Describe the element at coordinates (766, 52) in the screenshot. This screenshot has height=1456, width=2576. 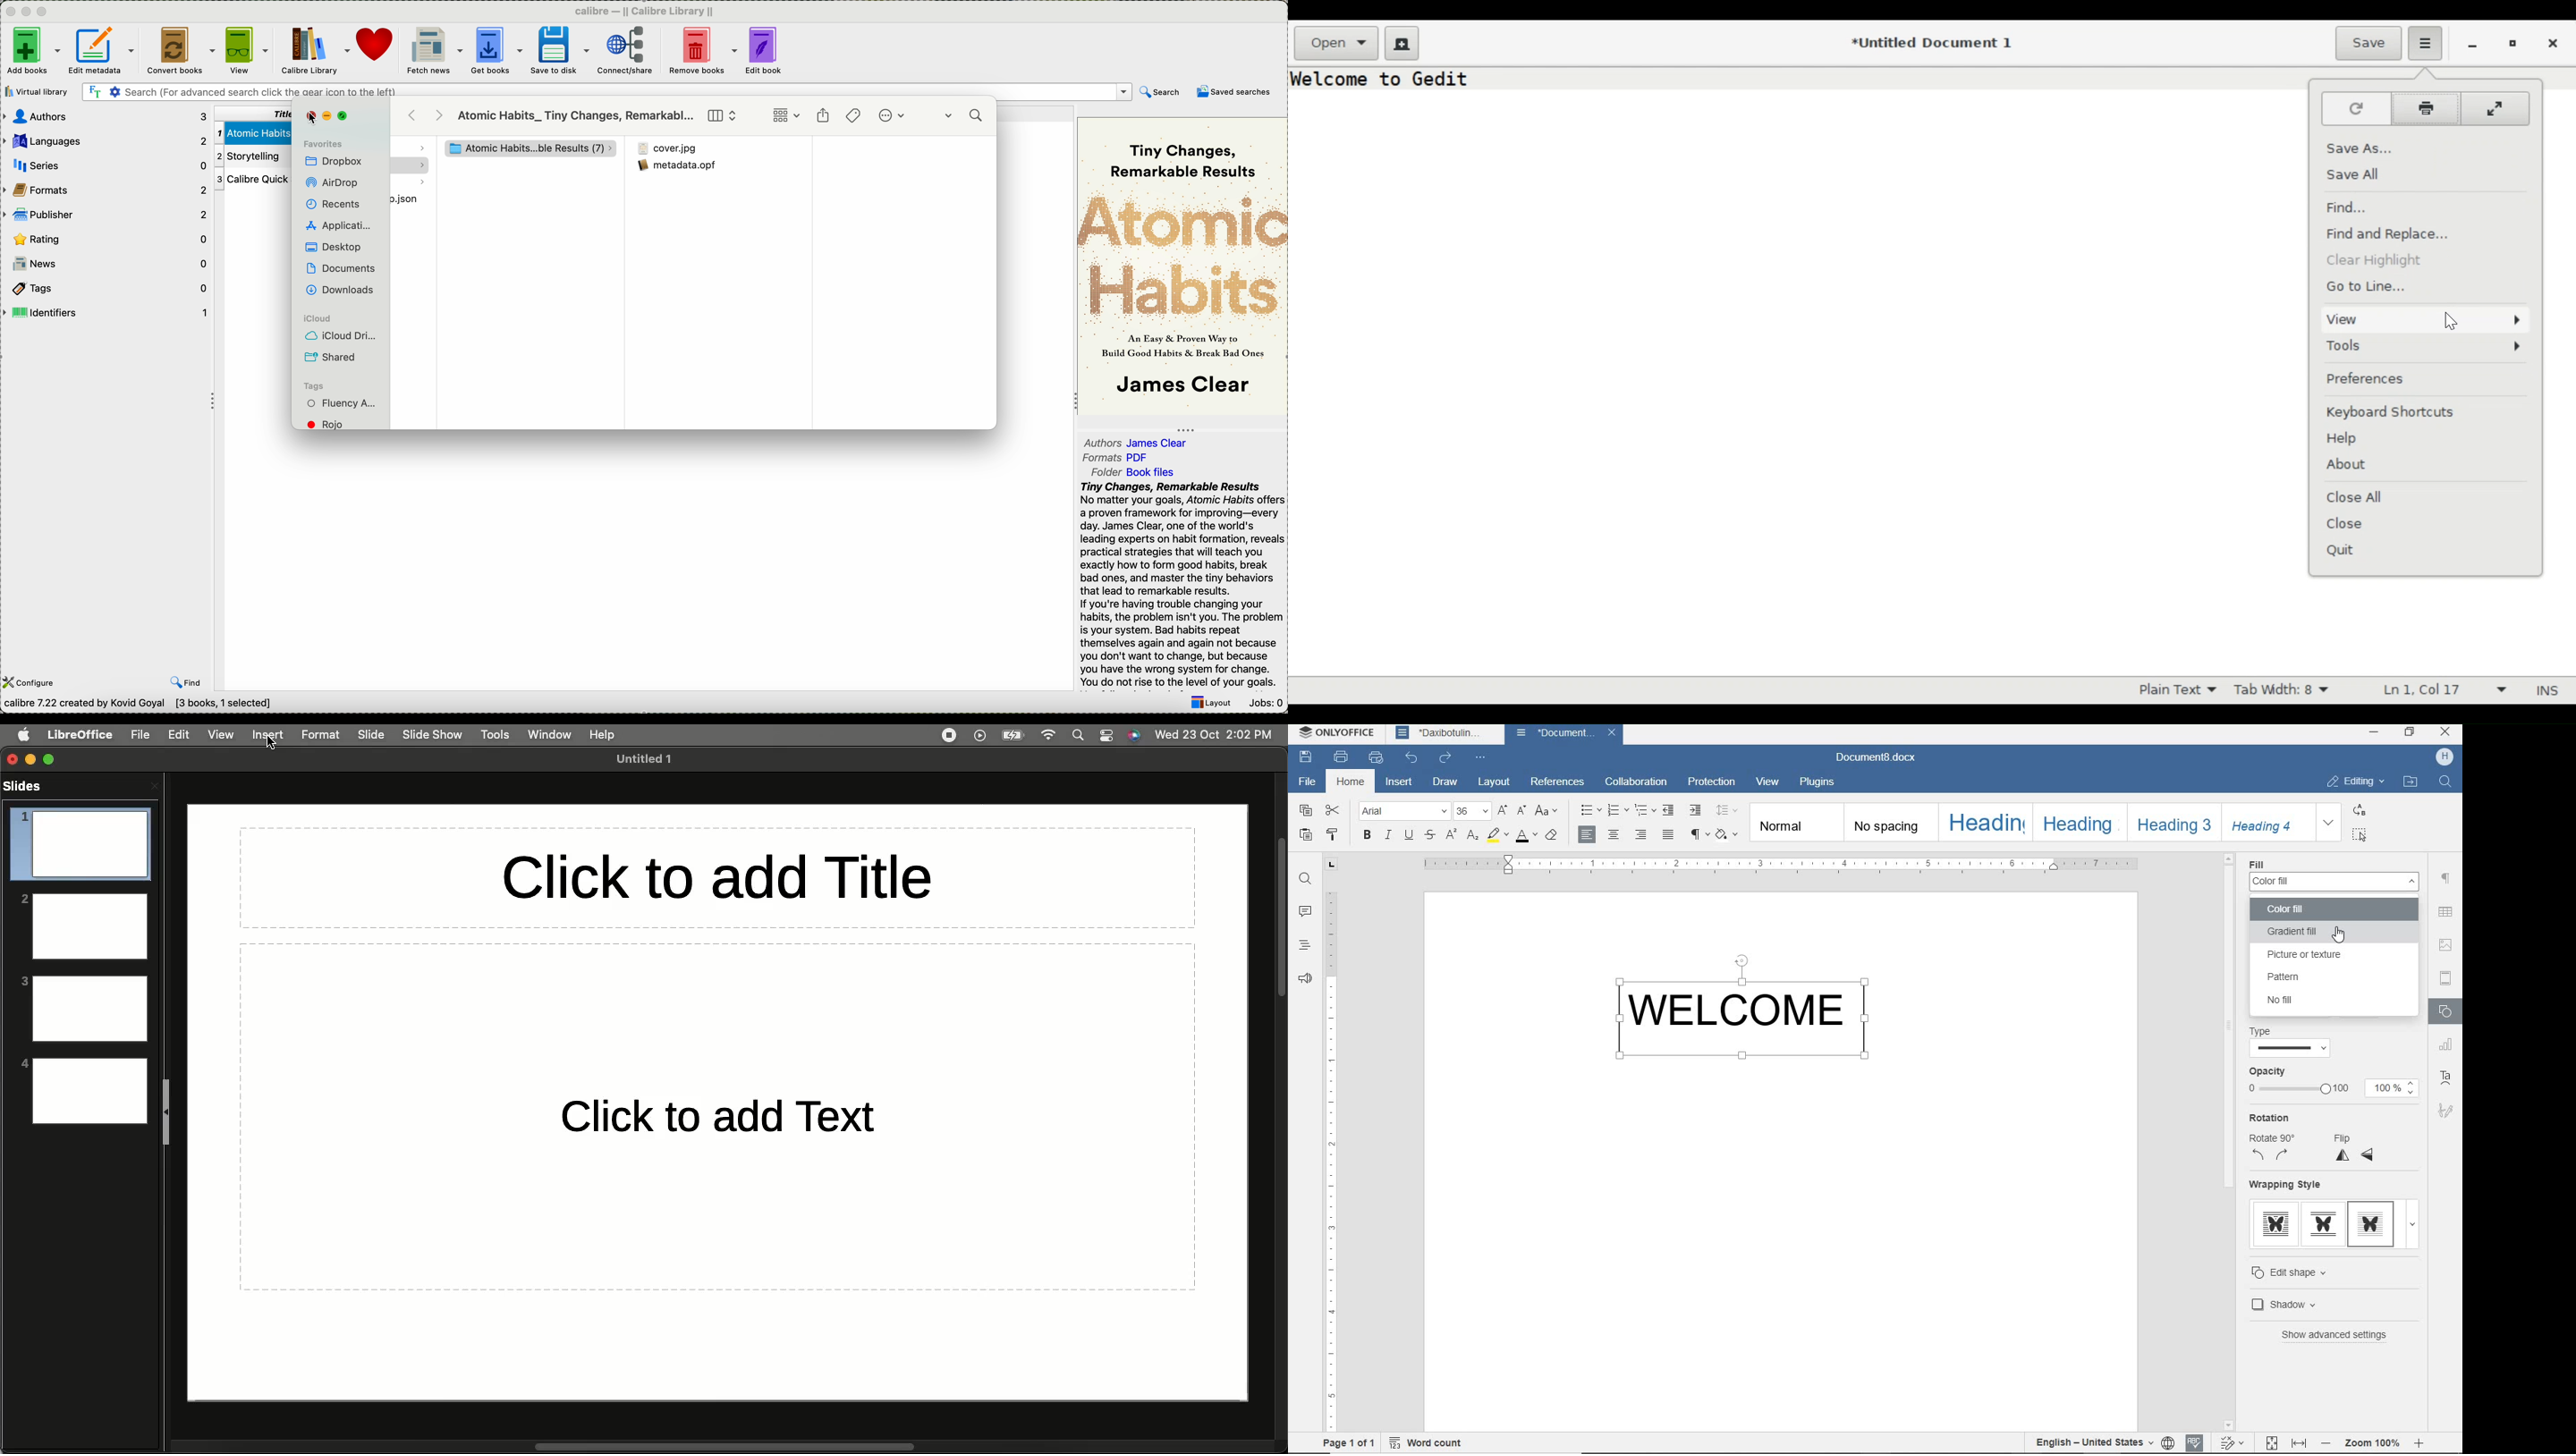
I see `edit book` at that location.